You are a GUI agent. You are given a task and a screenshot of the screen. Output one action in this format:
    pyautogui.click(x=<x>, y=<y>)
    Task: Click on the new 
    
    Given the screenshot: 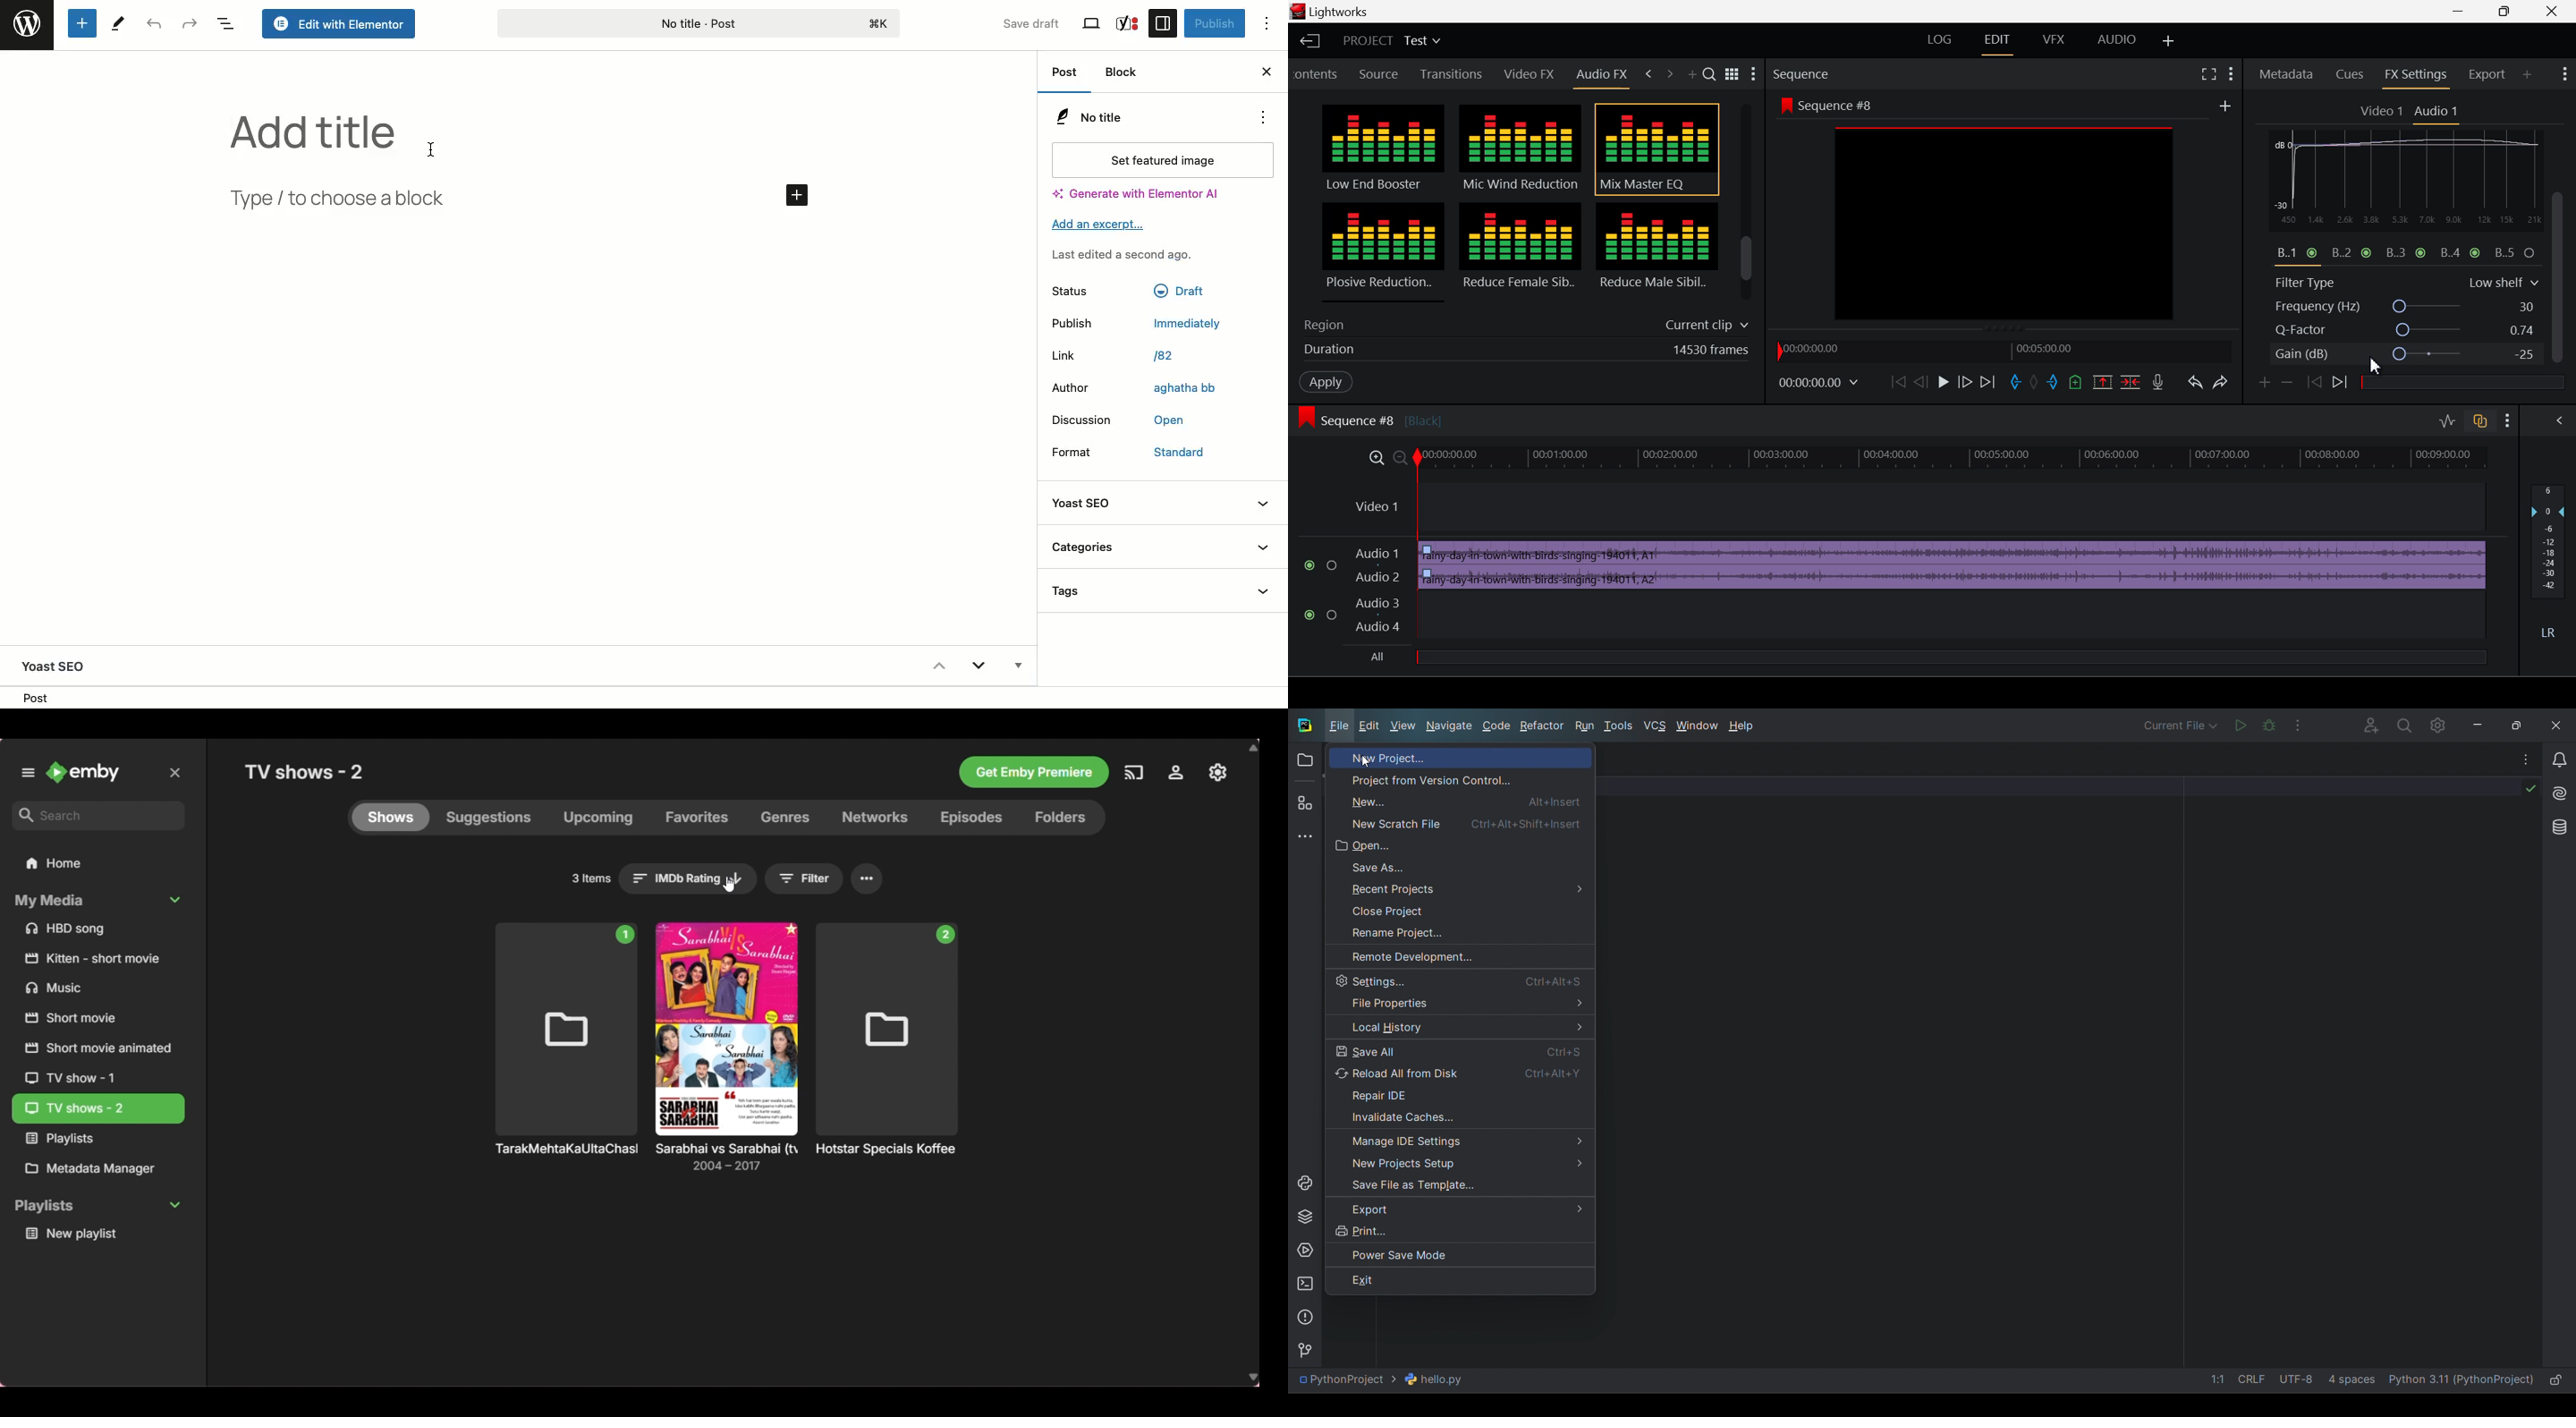 What is the action you would take?
    pyautogui.click(x=1465, y=823)
    